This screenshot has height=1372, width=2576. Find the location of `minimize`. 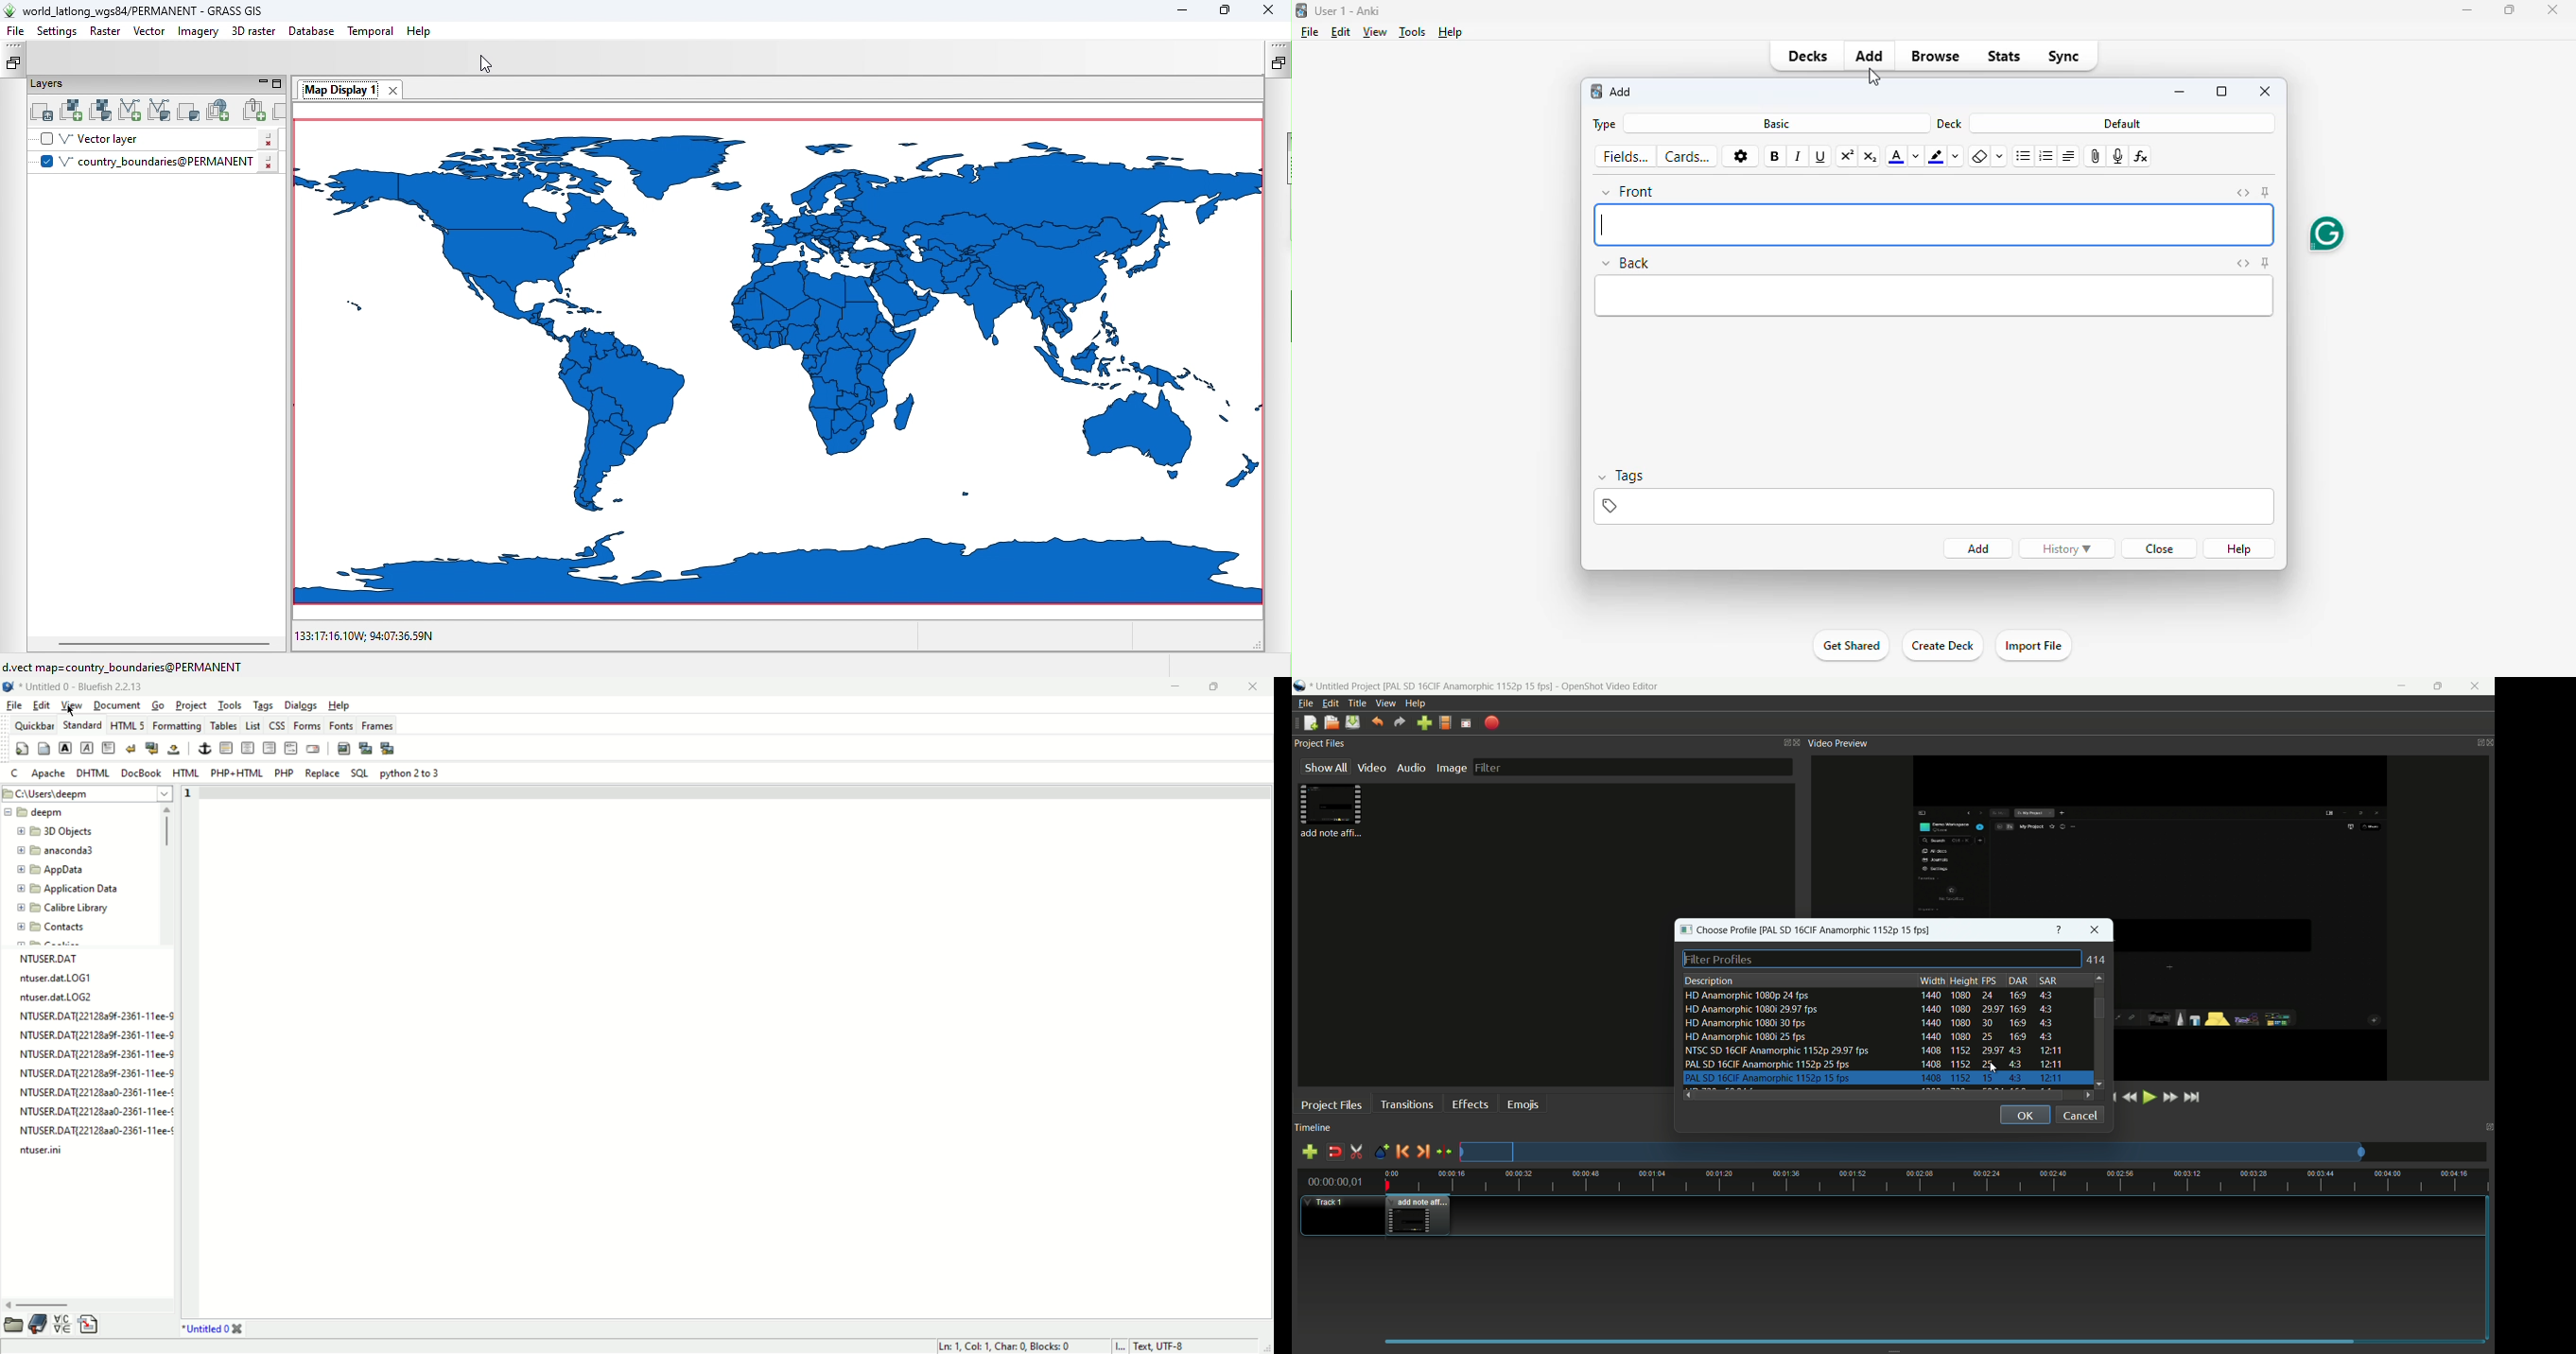

minimize is located at coordinates (2466, 10).